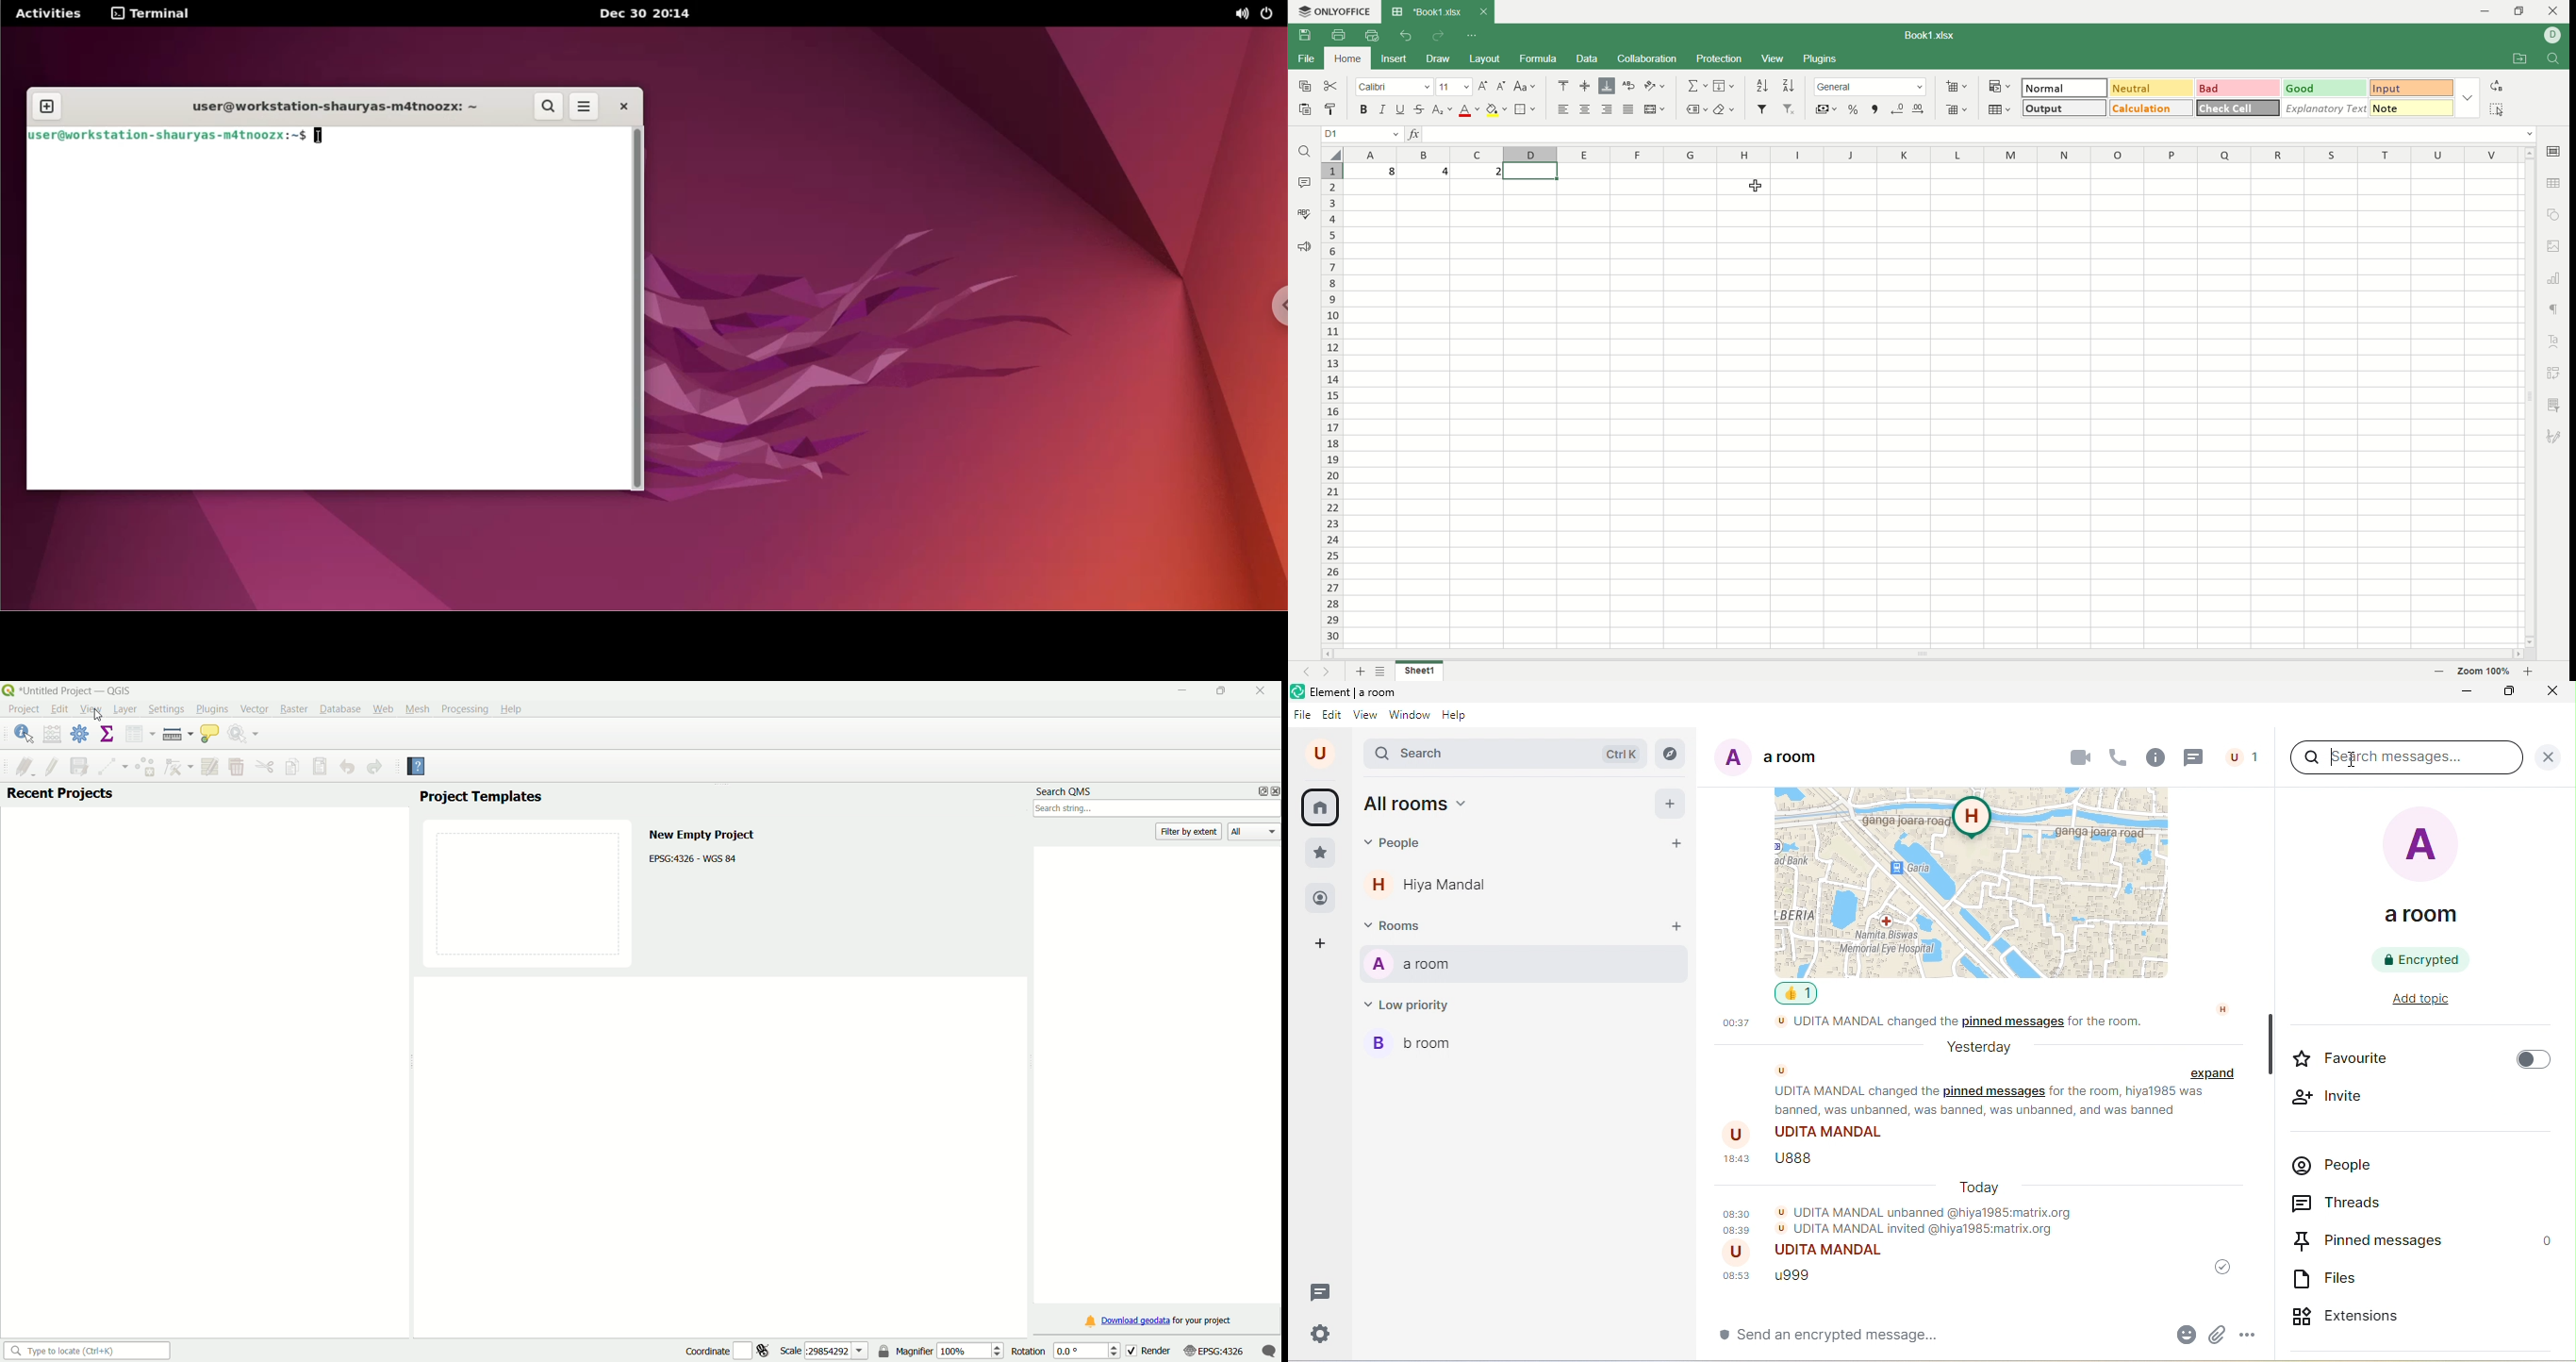 Image resolution: width=2576 pixels, height=1372 pixels. I want to click on filter, so click(1763, 109).